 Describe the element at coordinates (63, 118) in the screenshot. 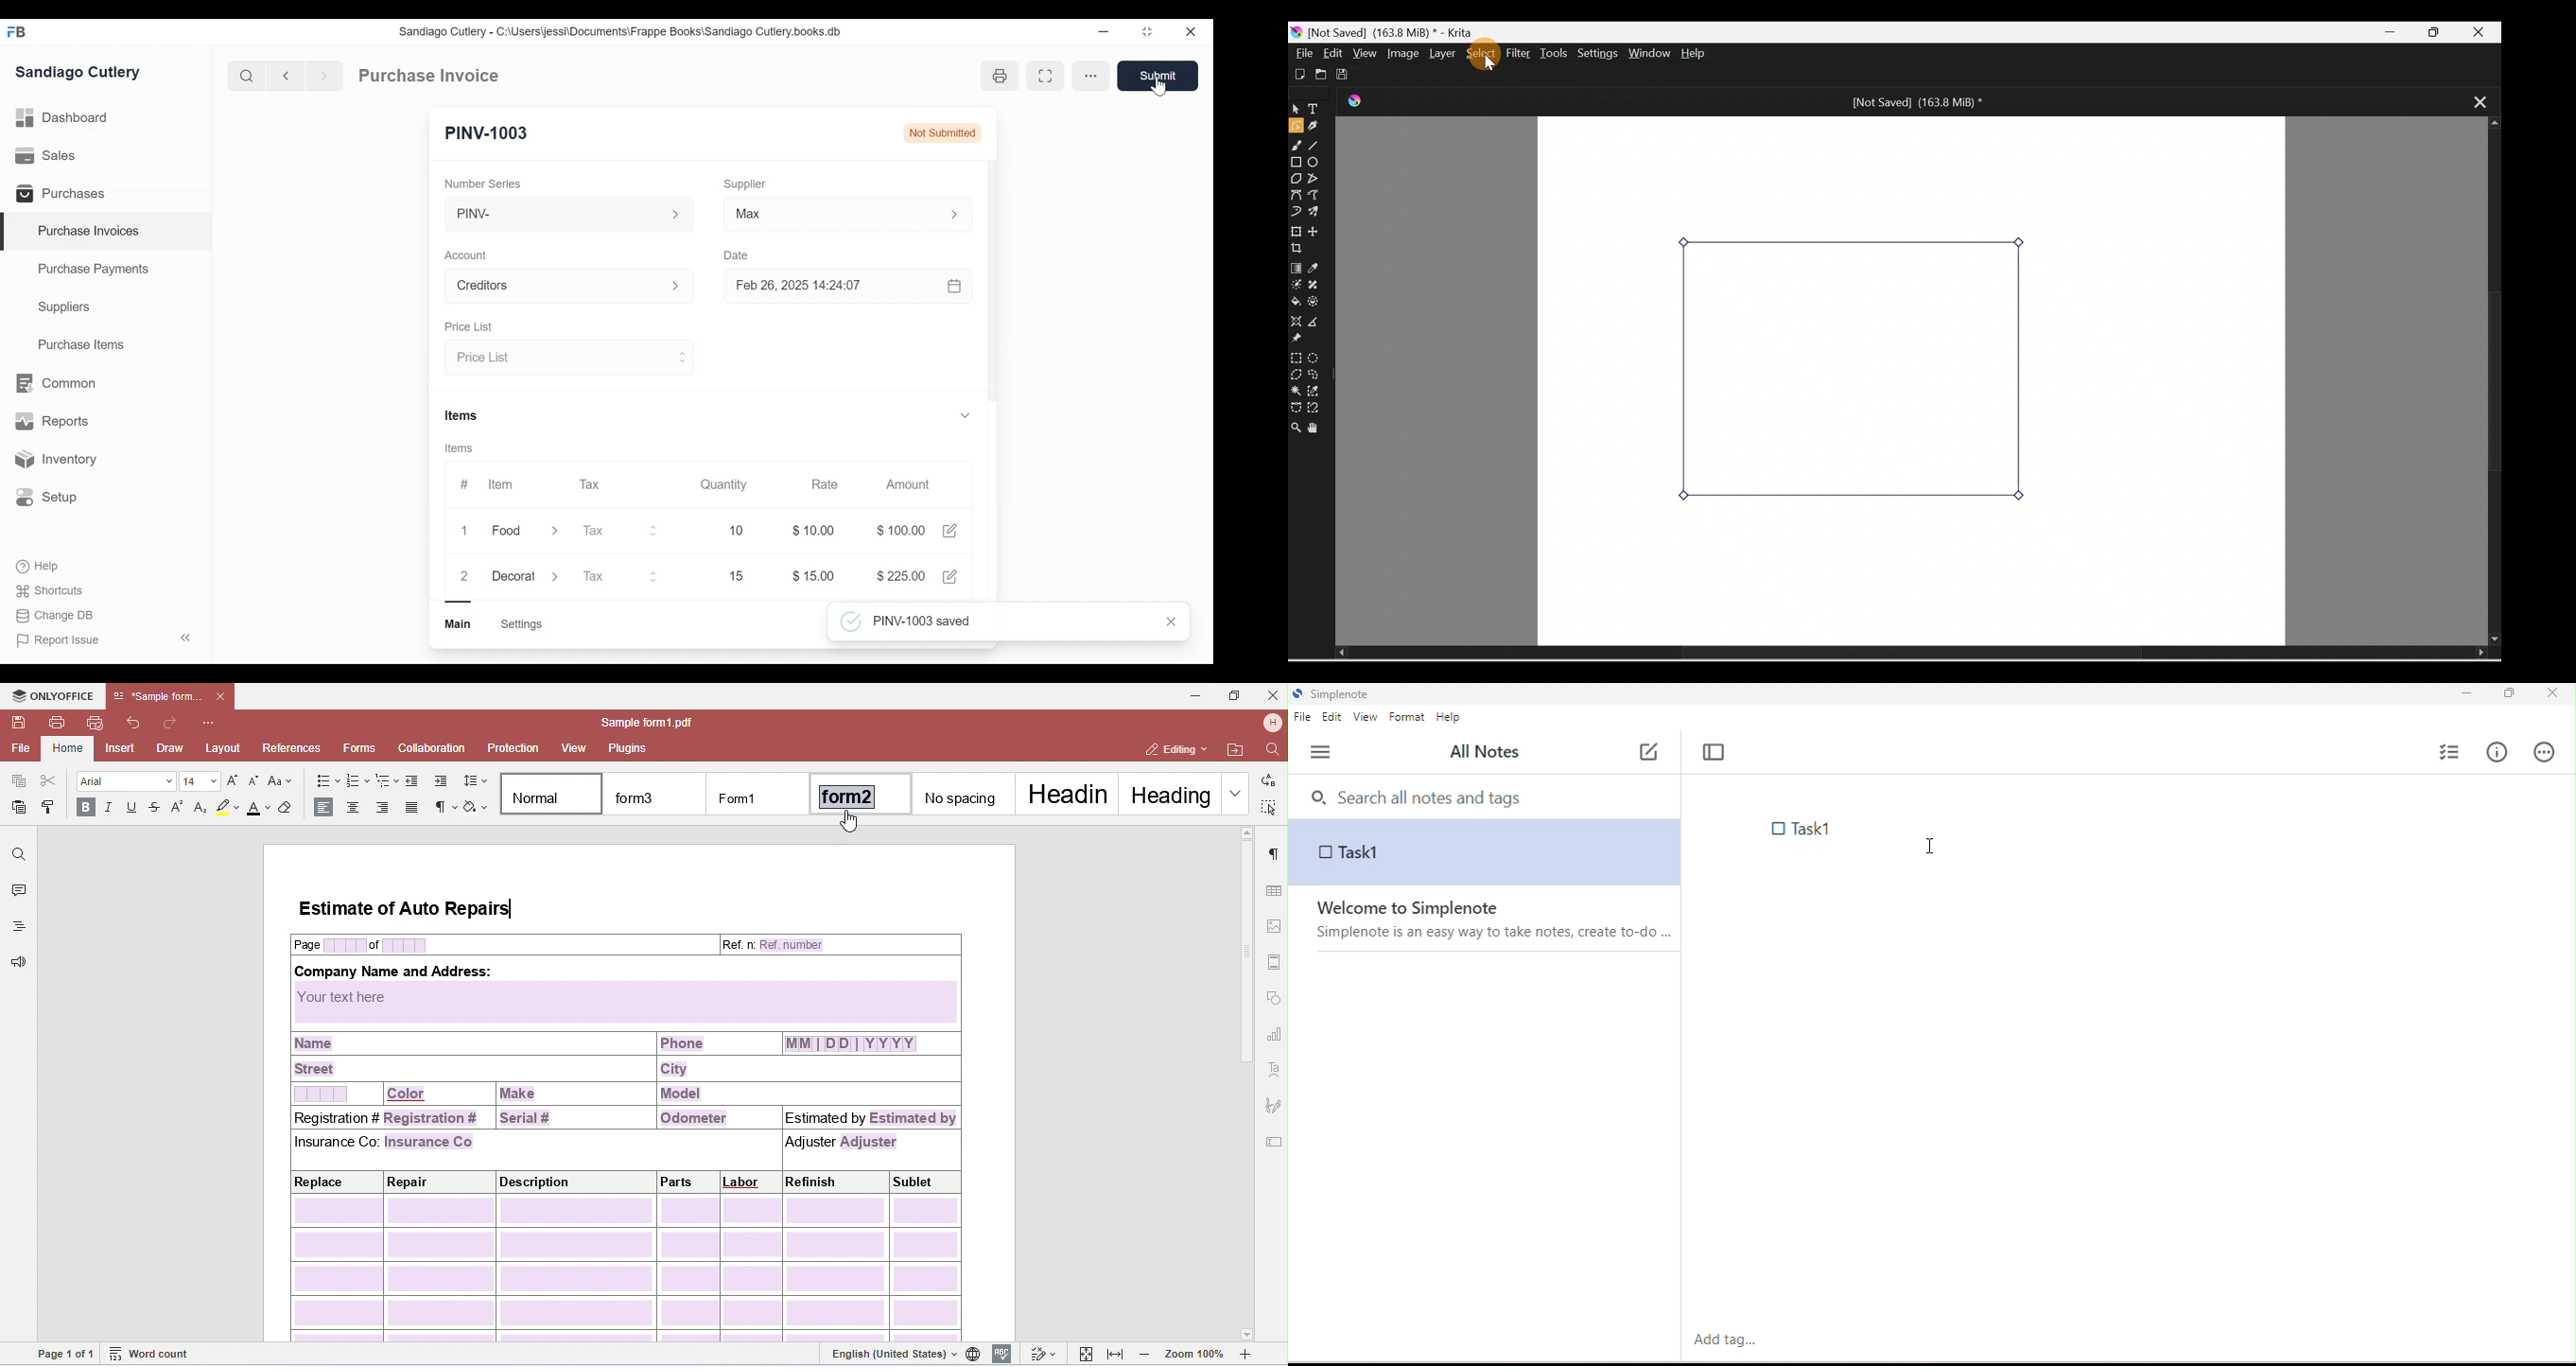

I see `Dashboard` at that location.